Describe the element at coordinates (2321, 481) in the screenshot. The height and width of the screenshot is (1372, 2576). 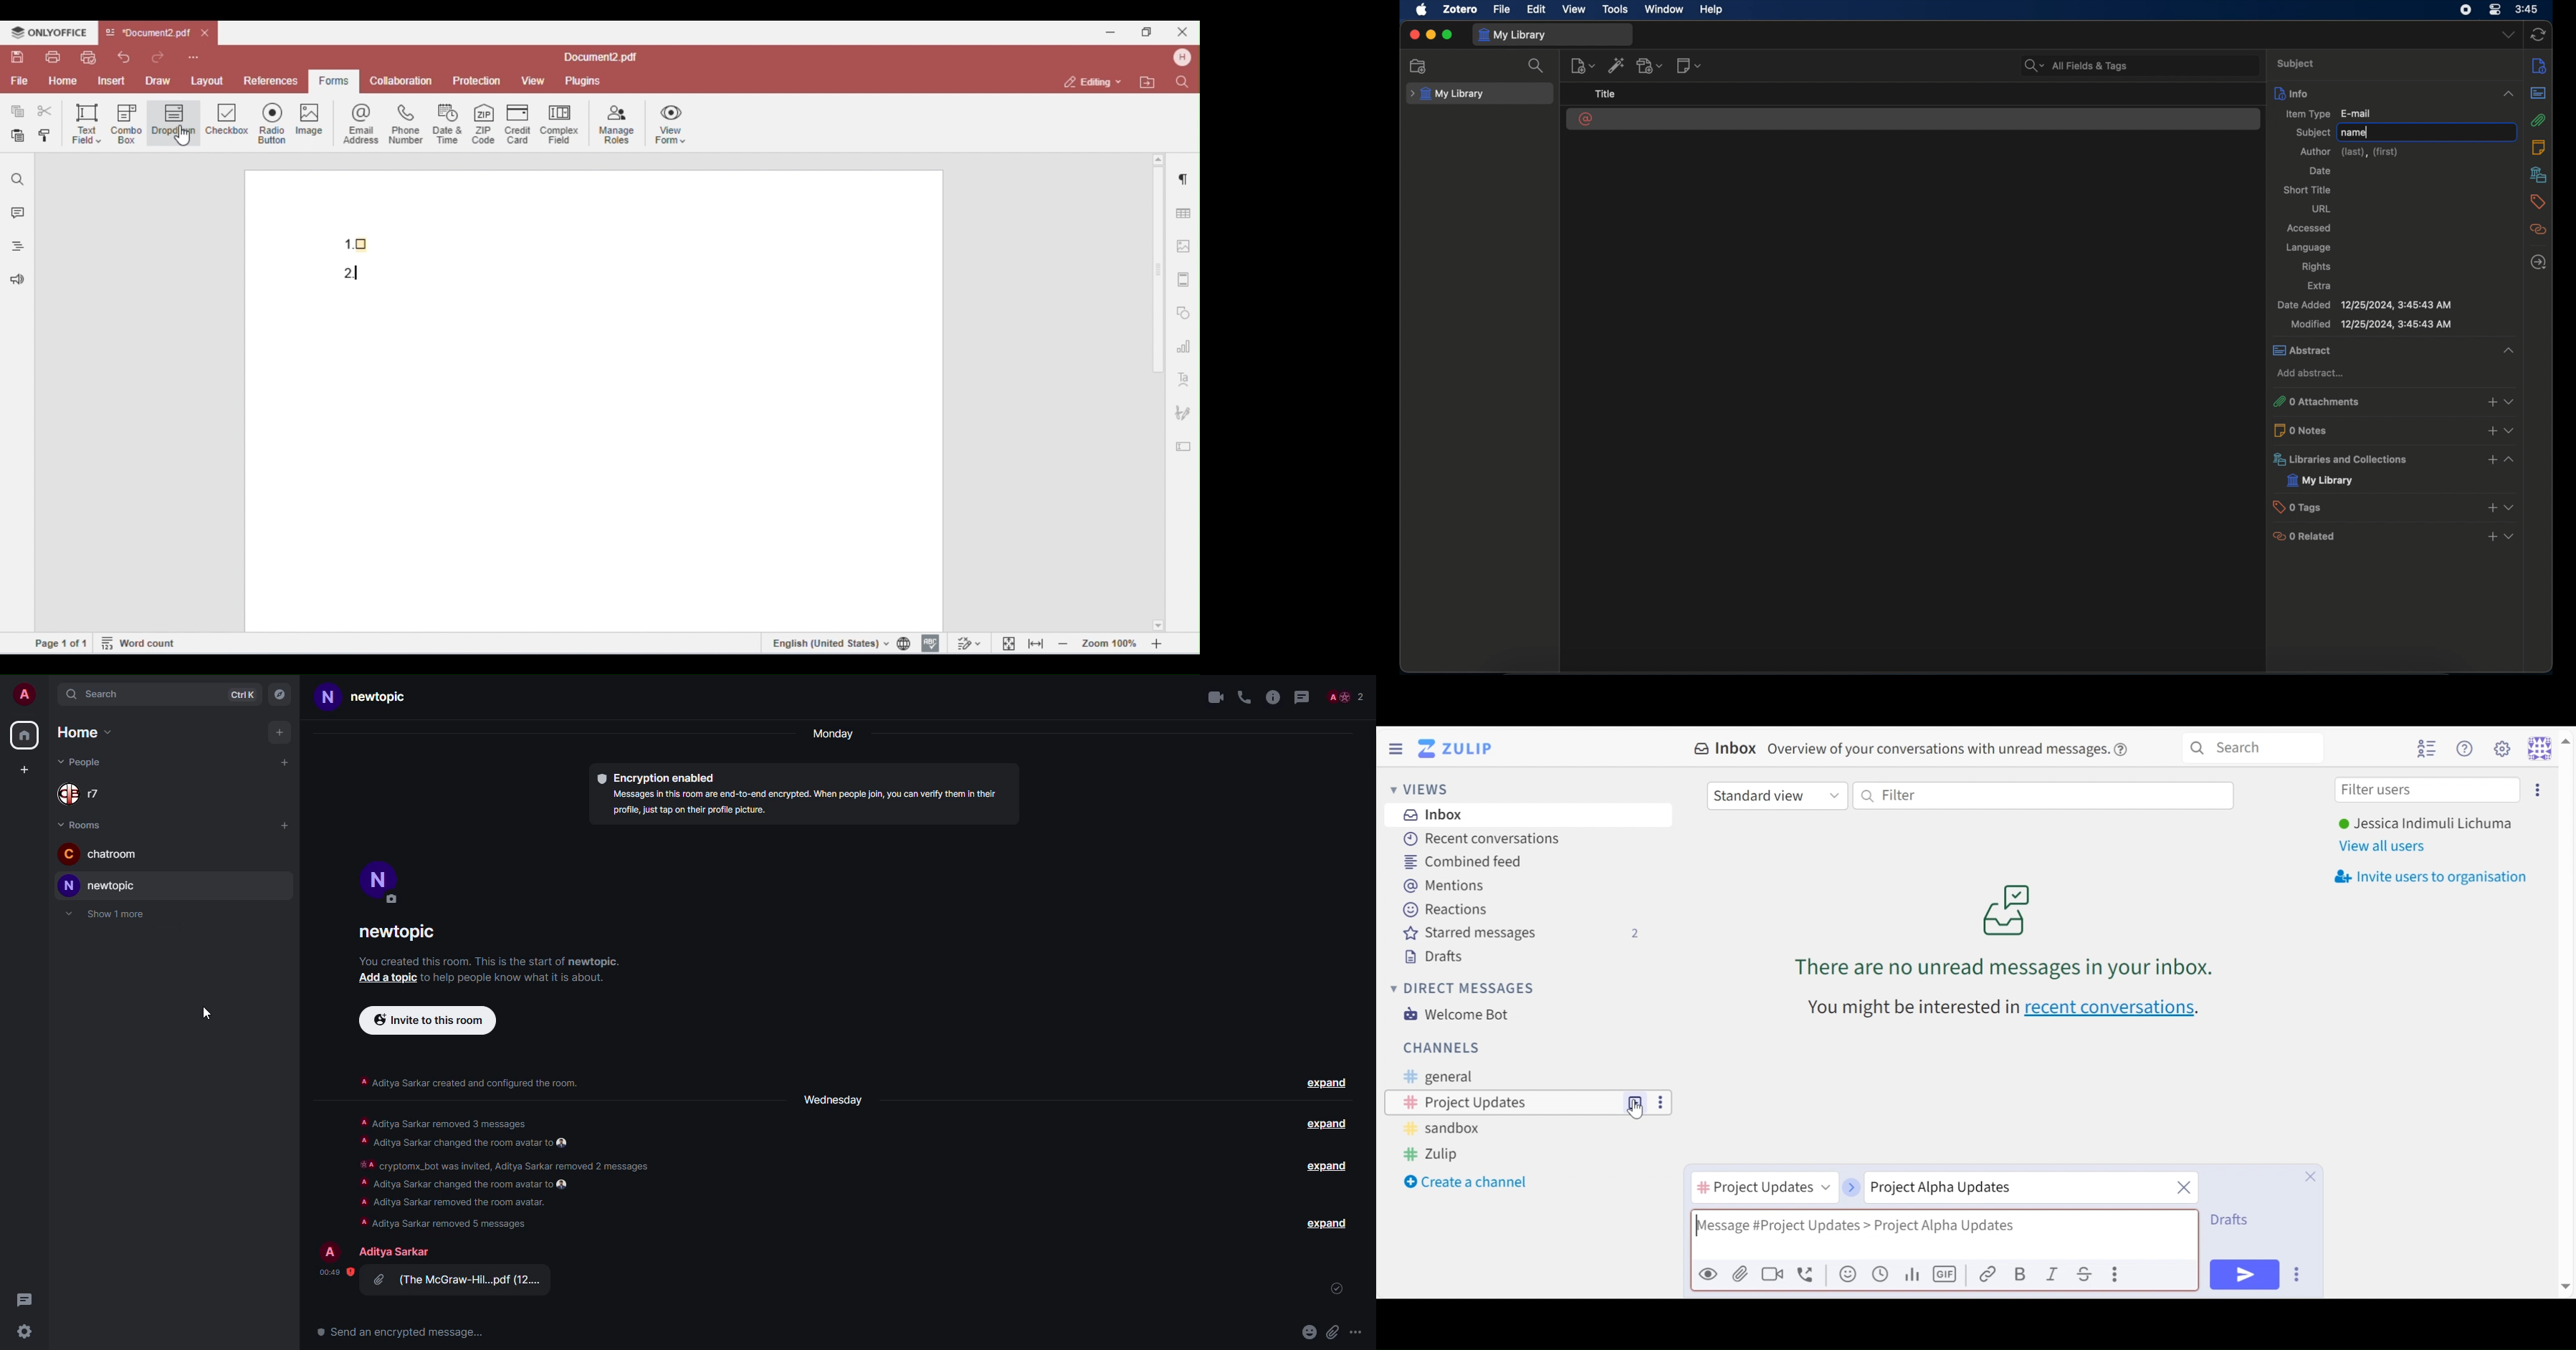
I see `my library` at that location.